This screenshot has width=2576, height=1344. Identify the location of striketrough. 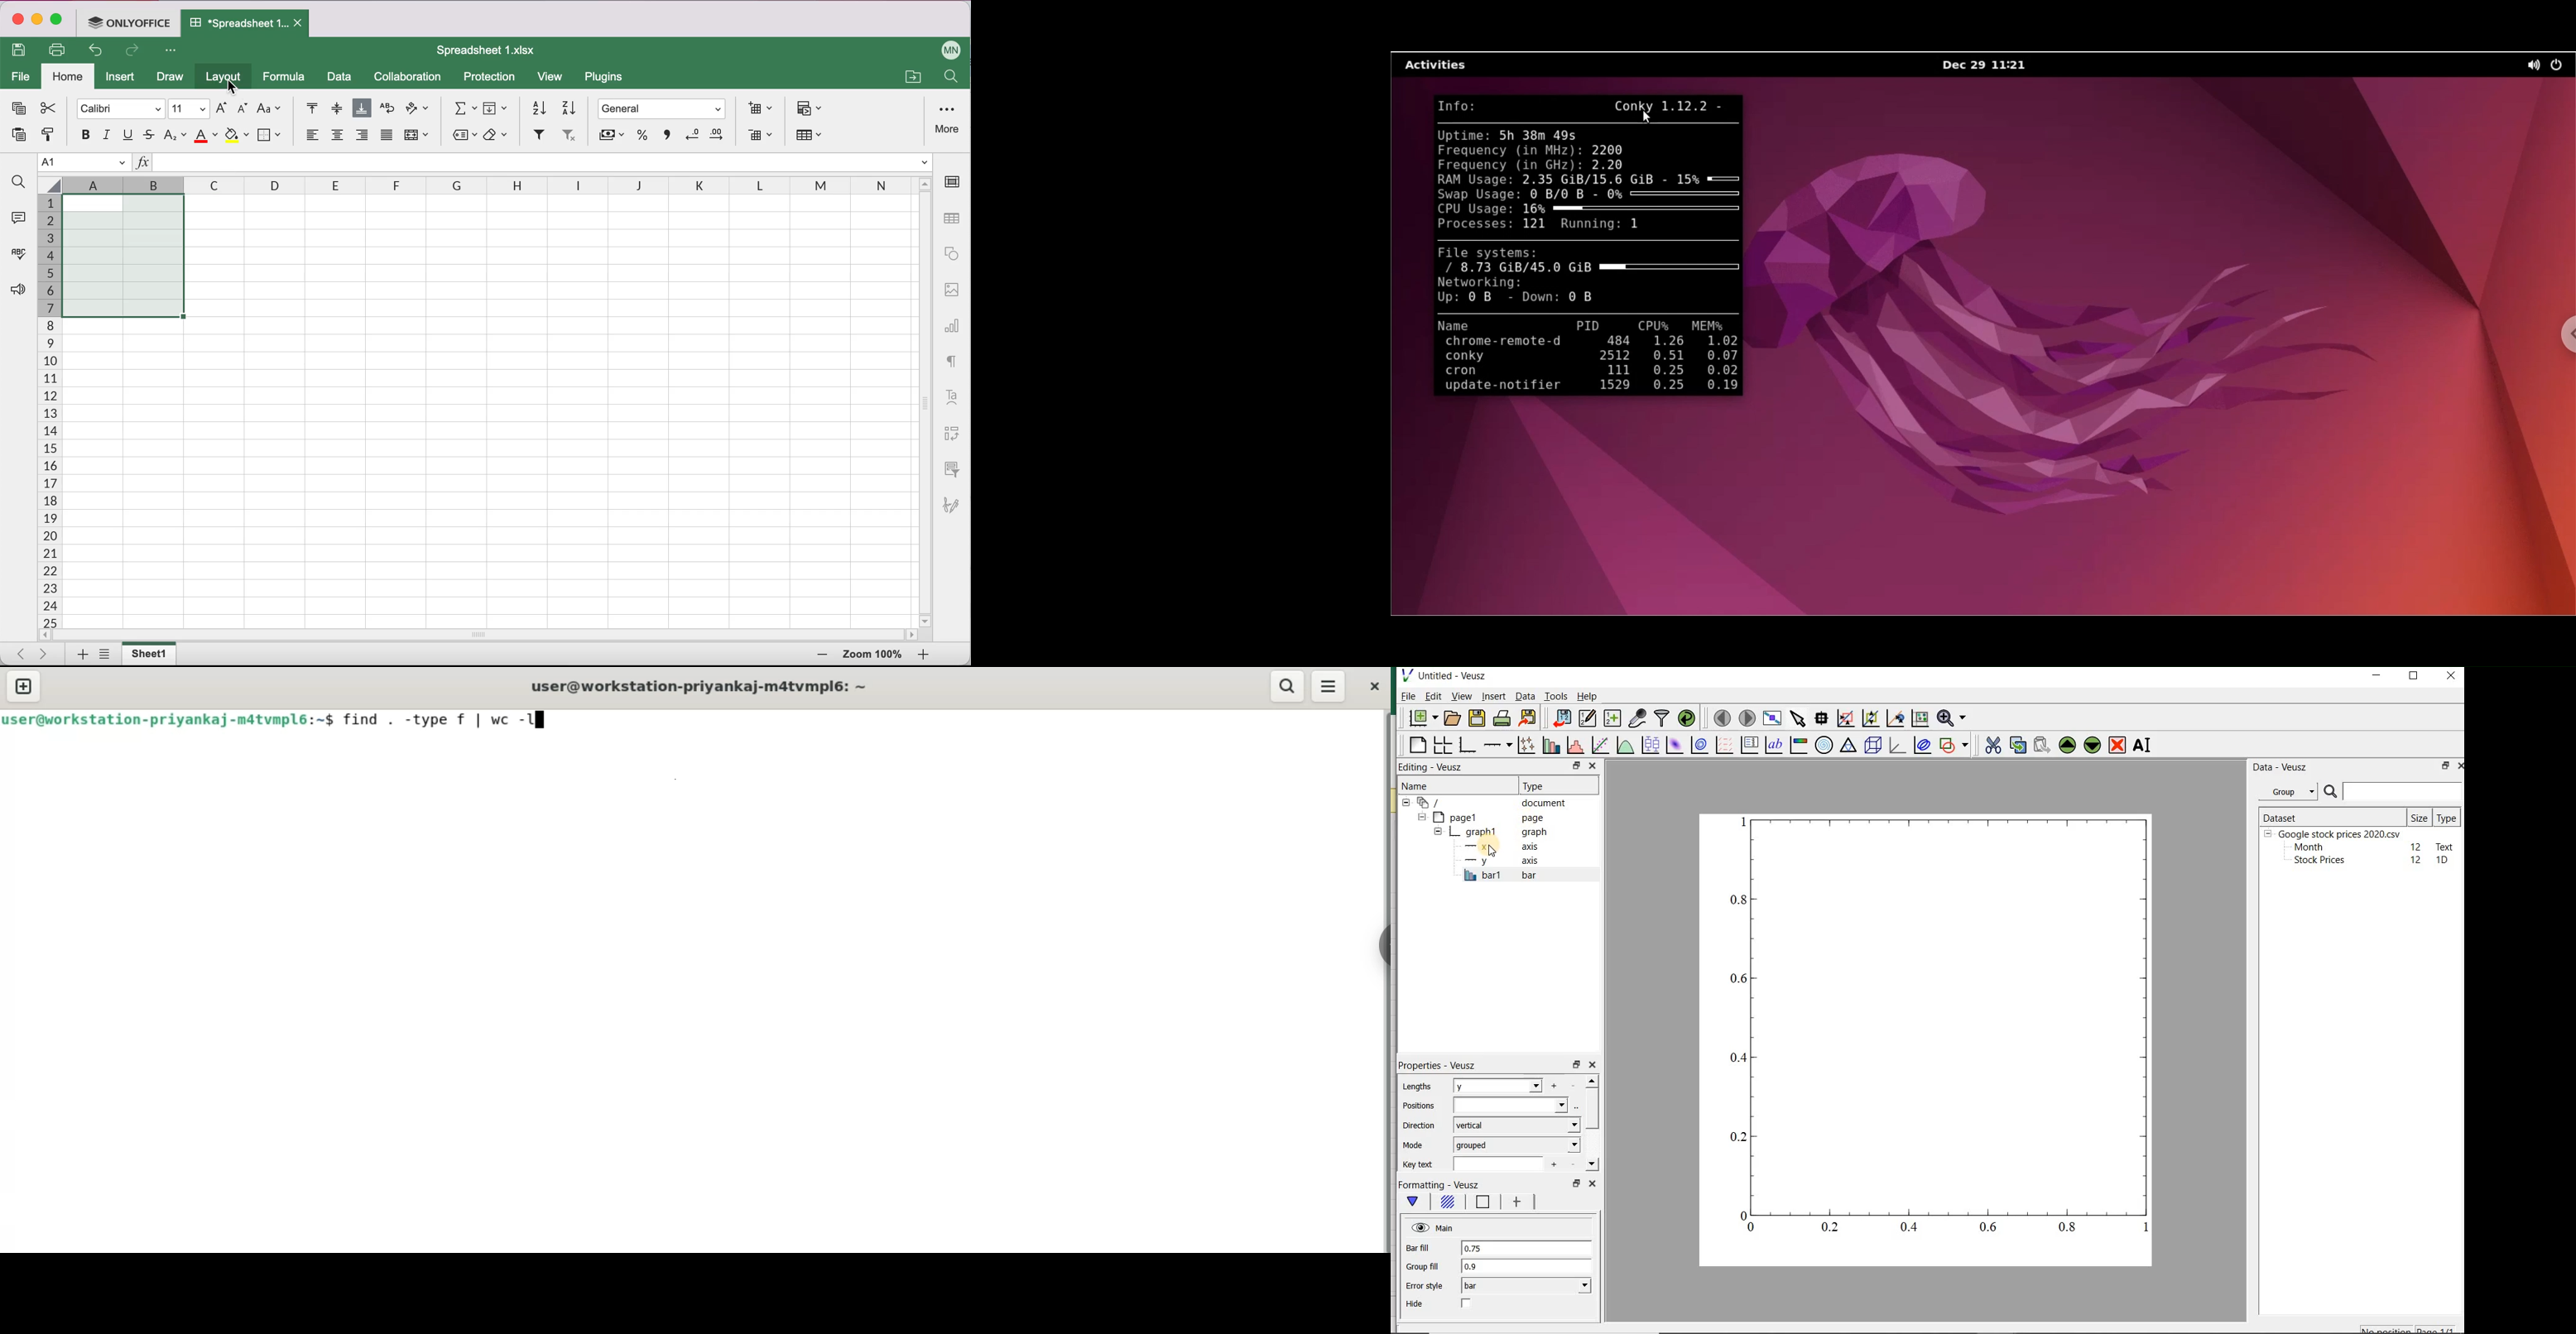
(149, 135).